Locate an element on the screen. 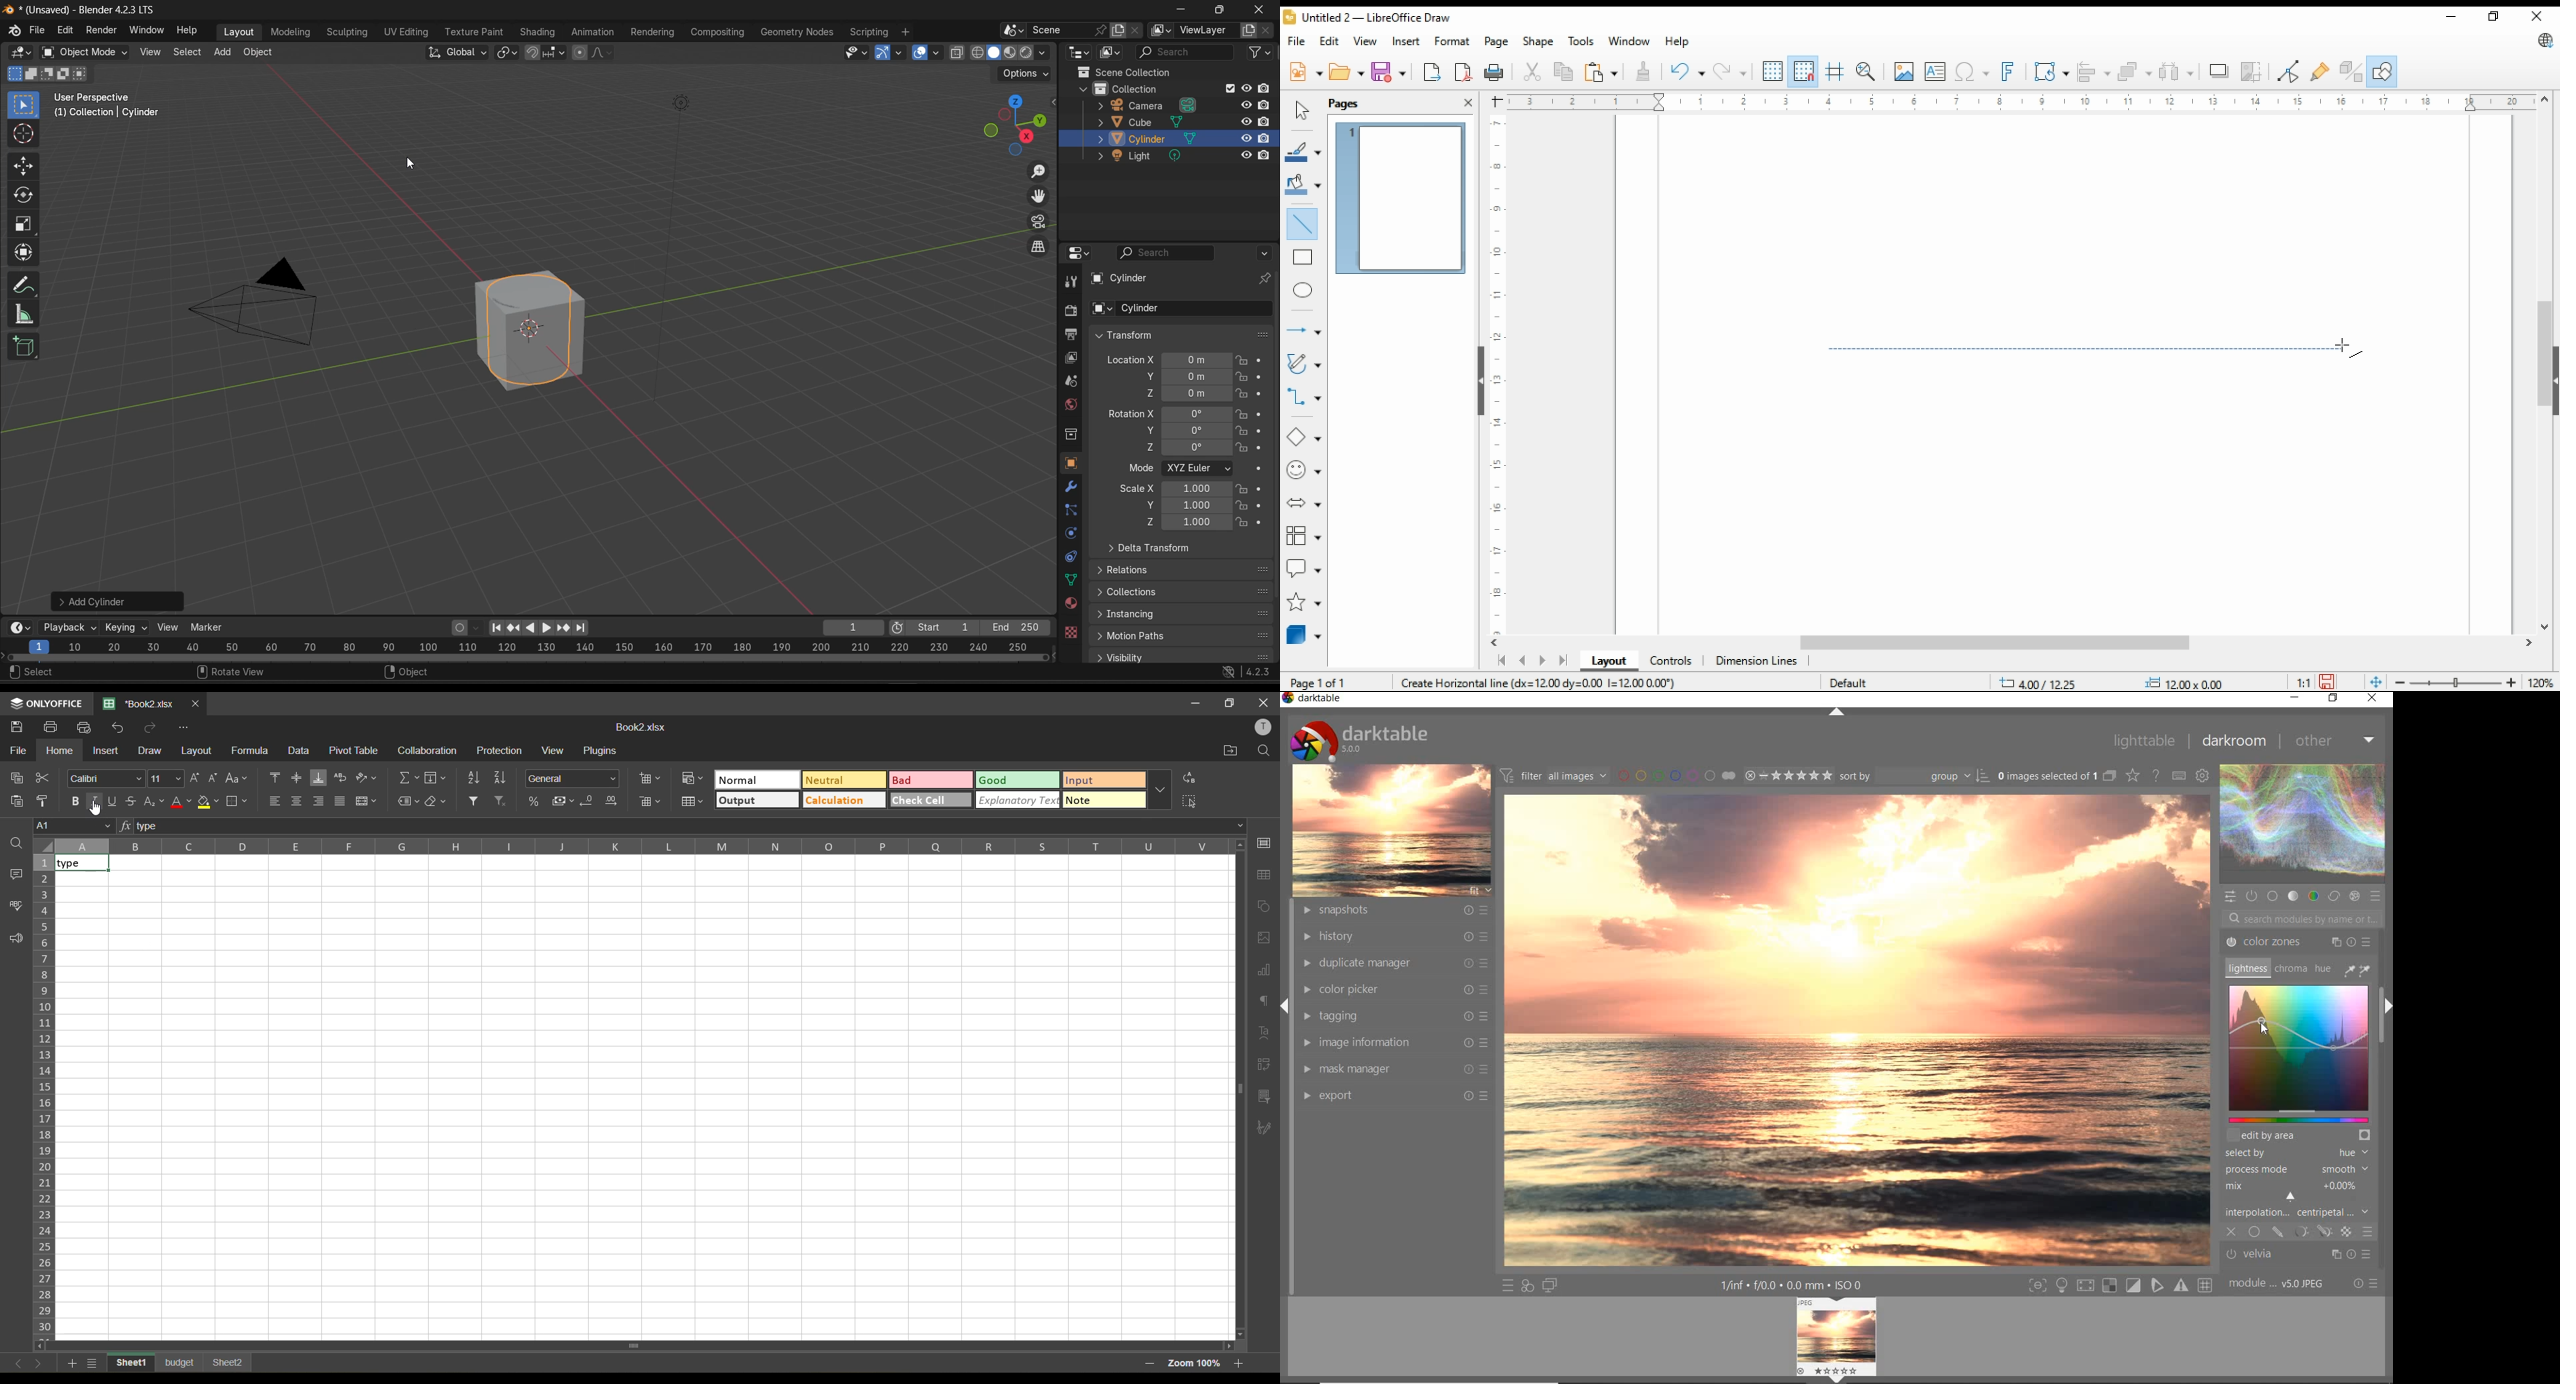 Image resolution: width=2576 pixels, height=1400 pixels. filter is located at coordinates (475, 799).